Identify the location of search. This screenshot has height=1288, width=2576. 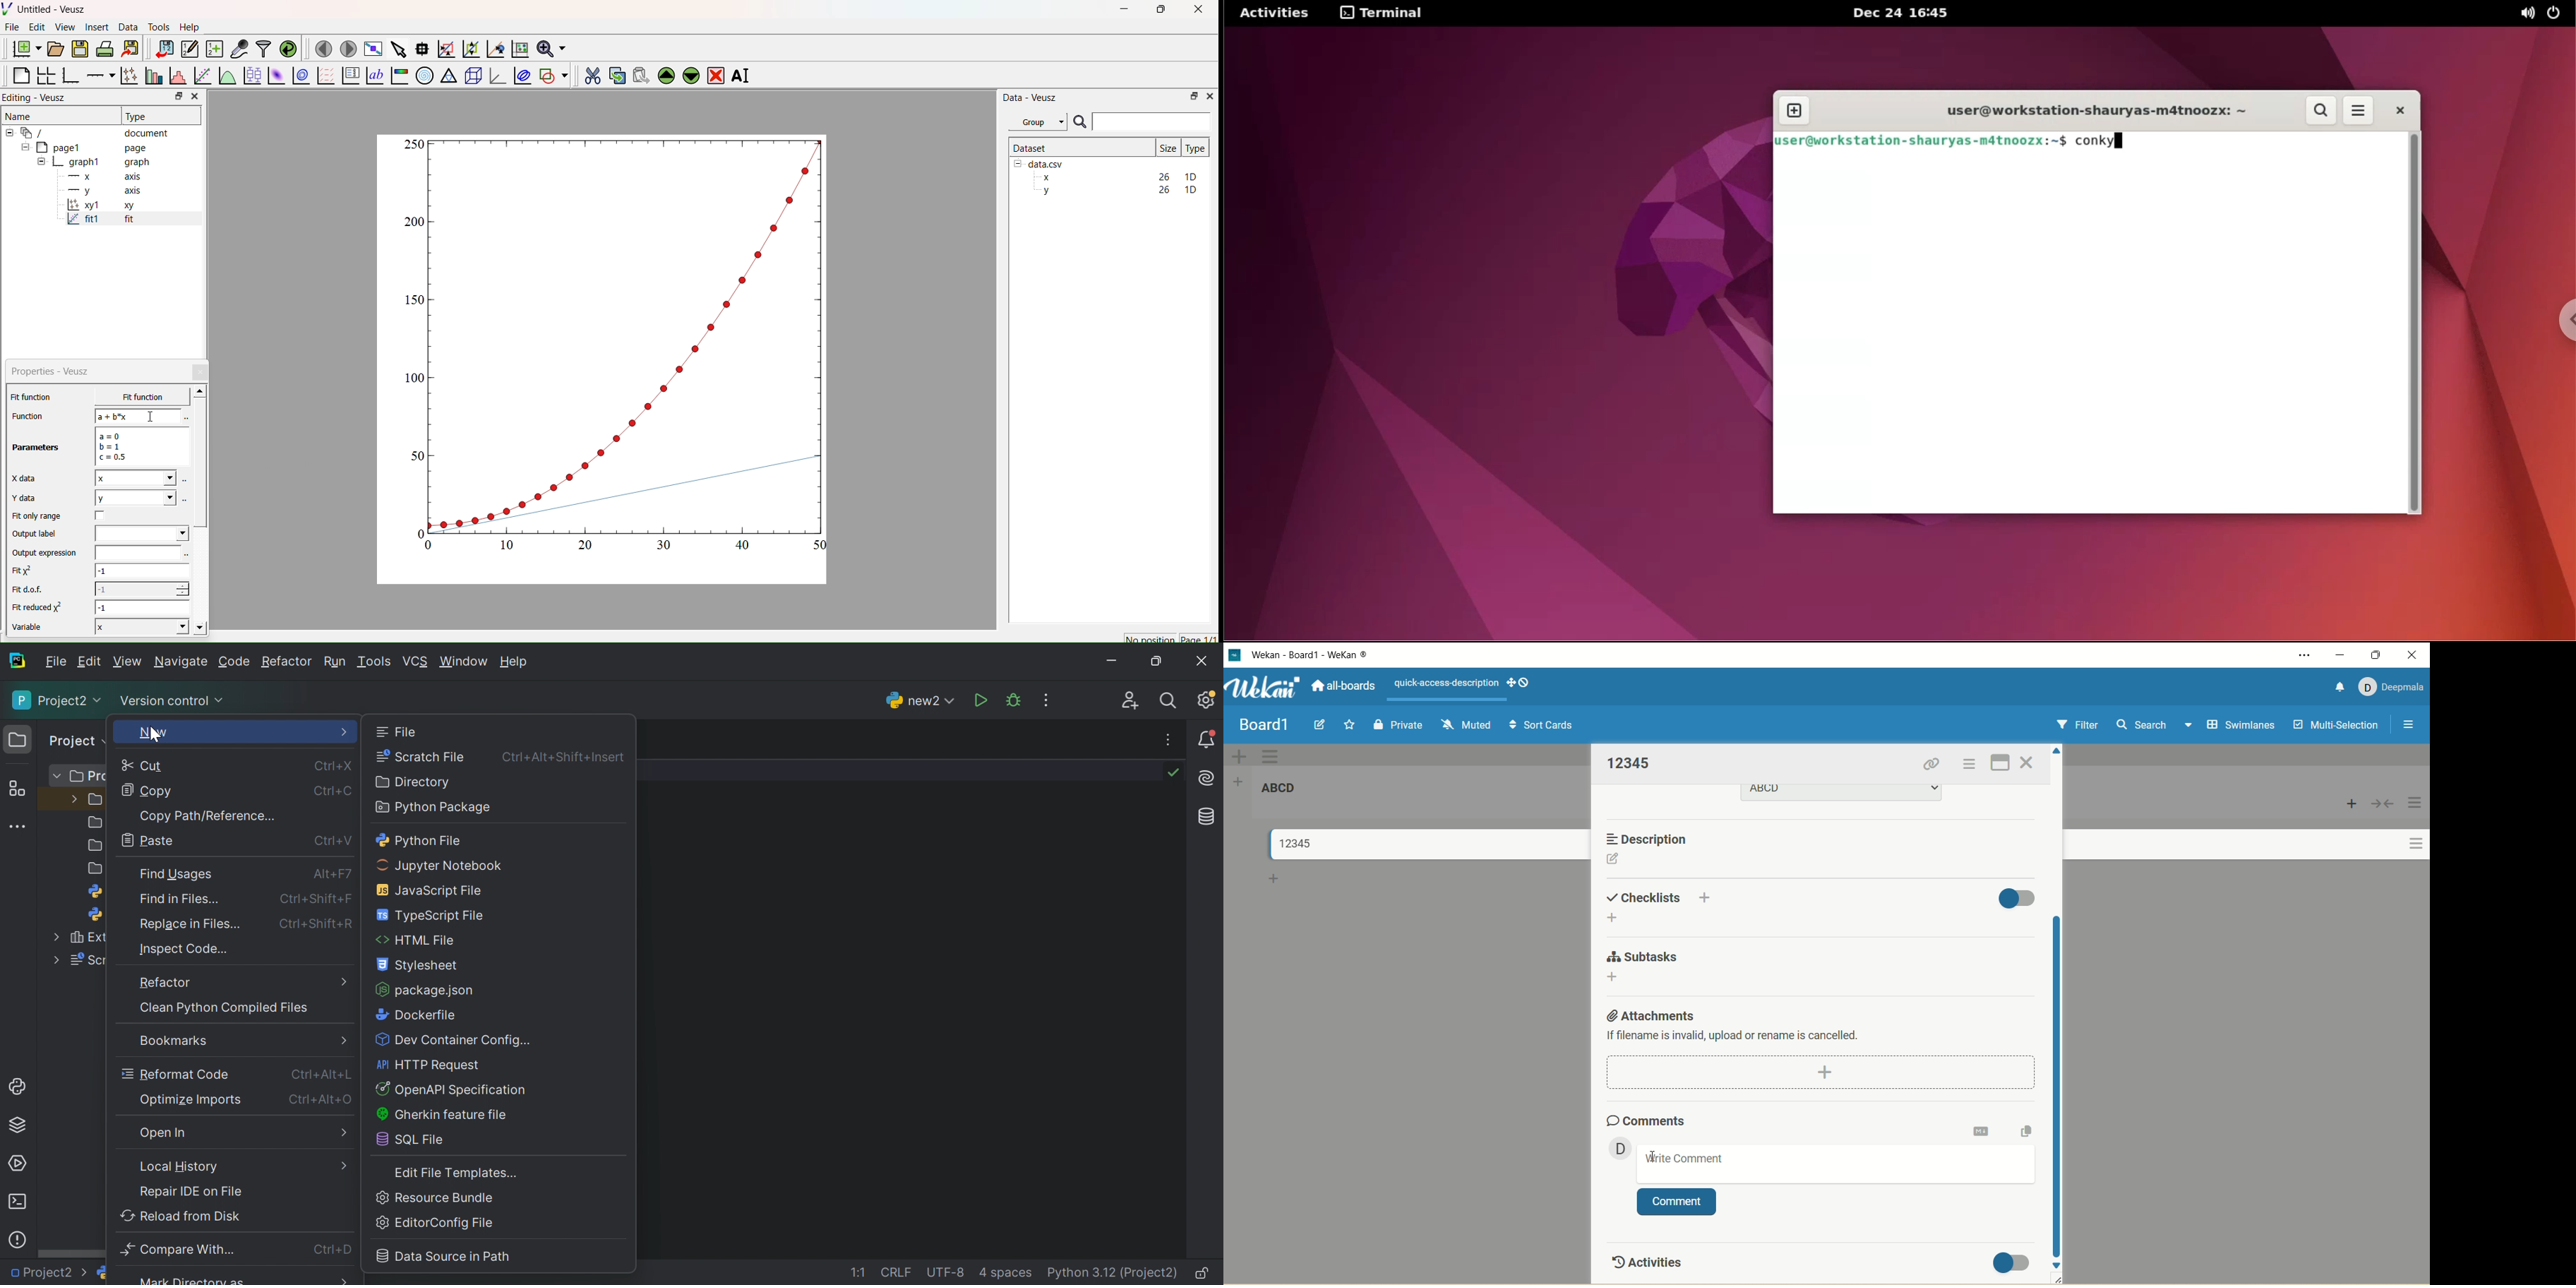
(2154, 726).